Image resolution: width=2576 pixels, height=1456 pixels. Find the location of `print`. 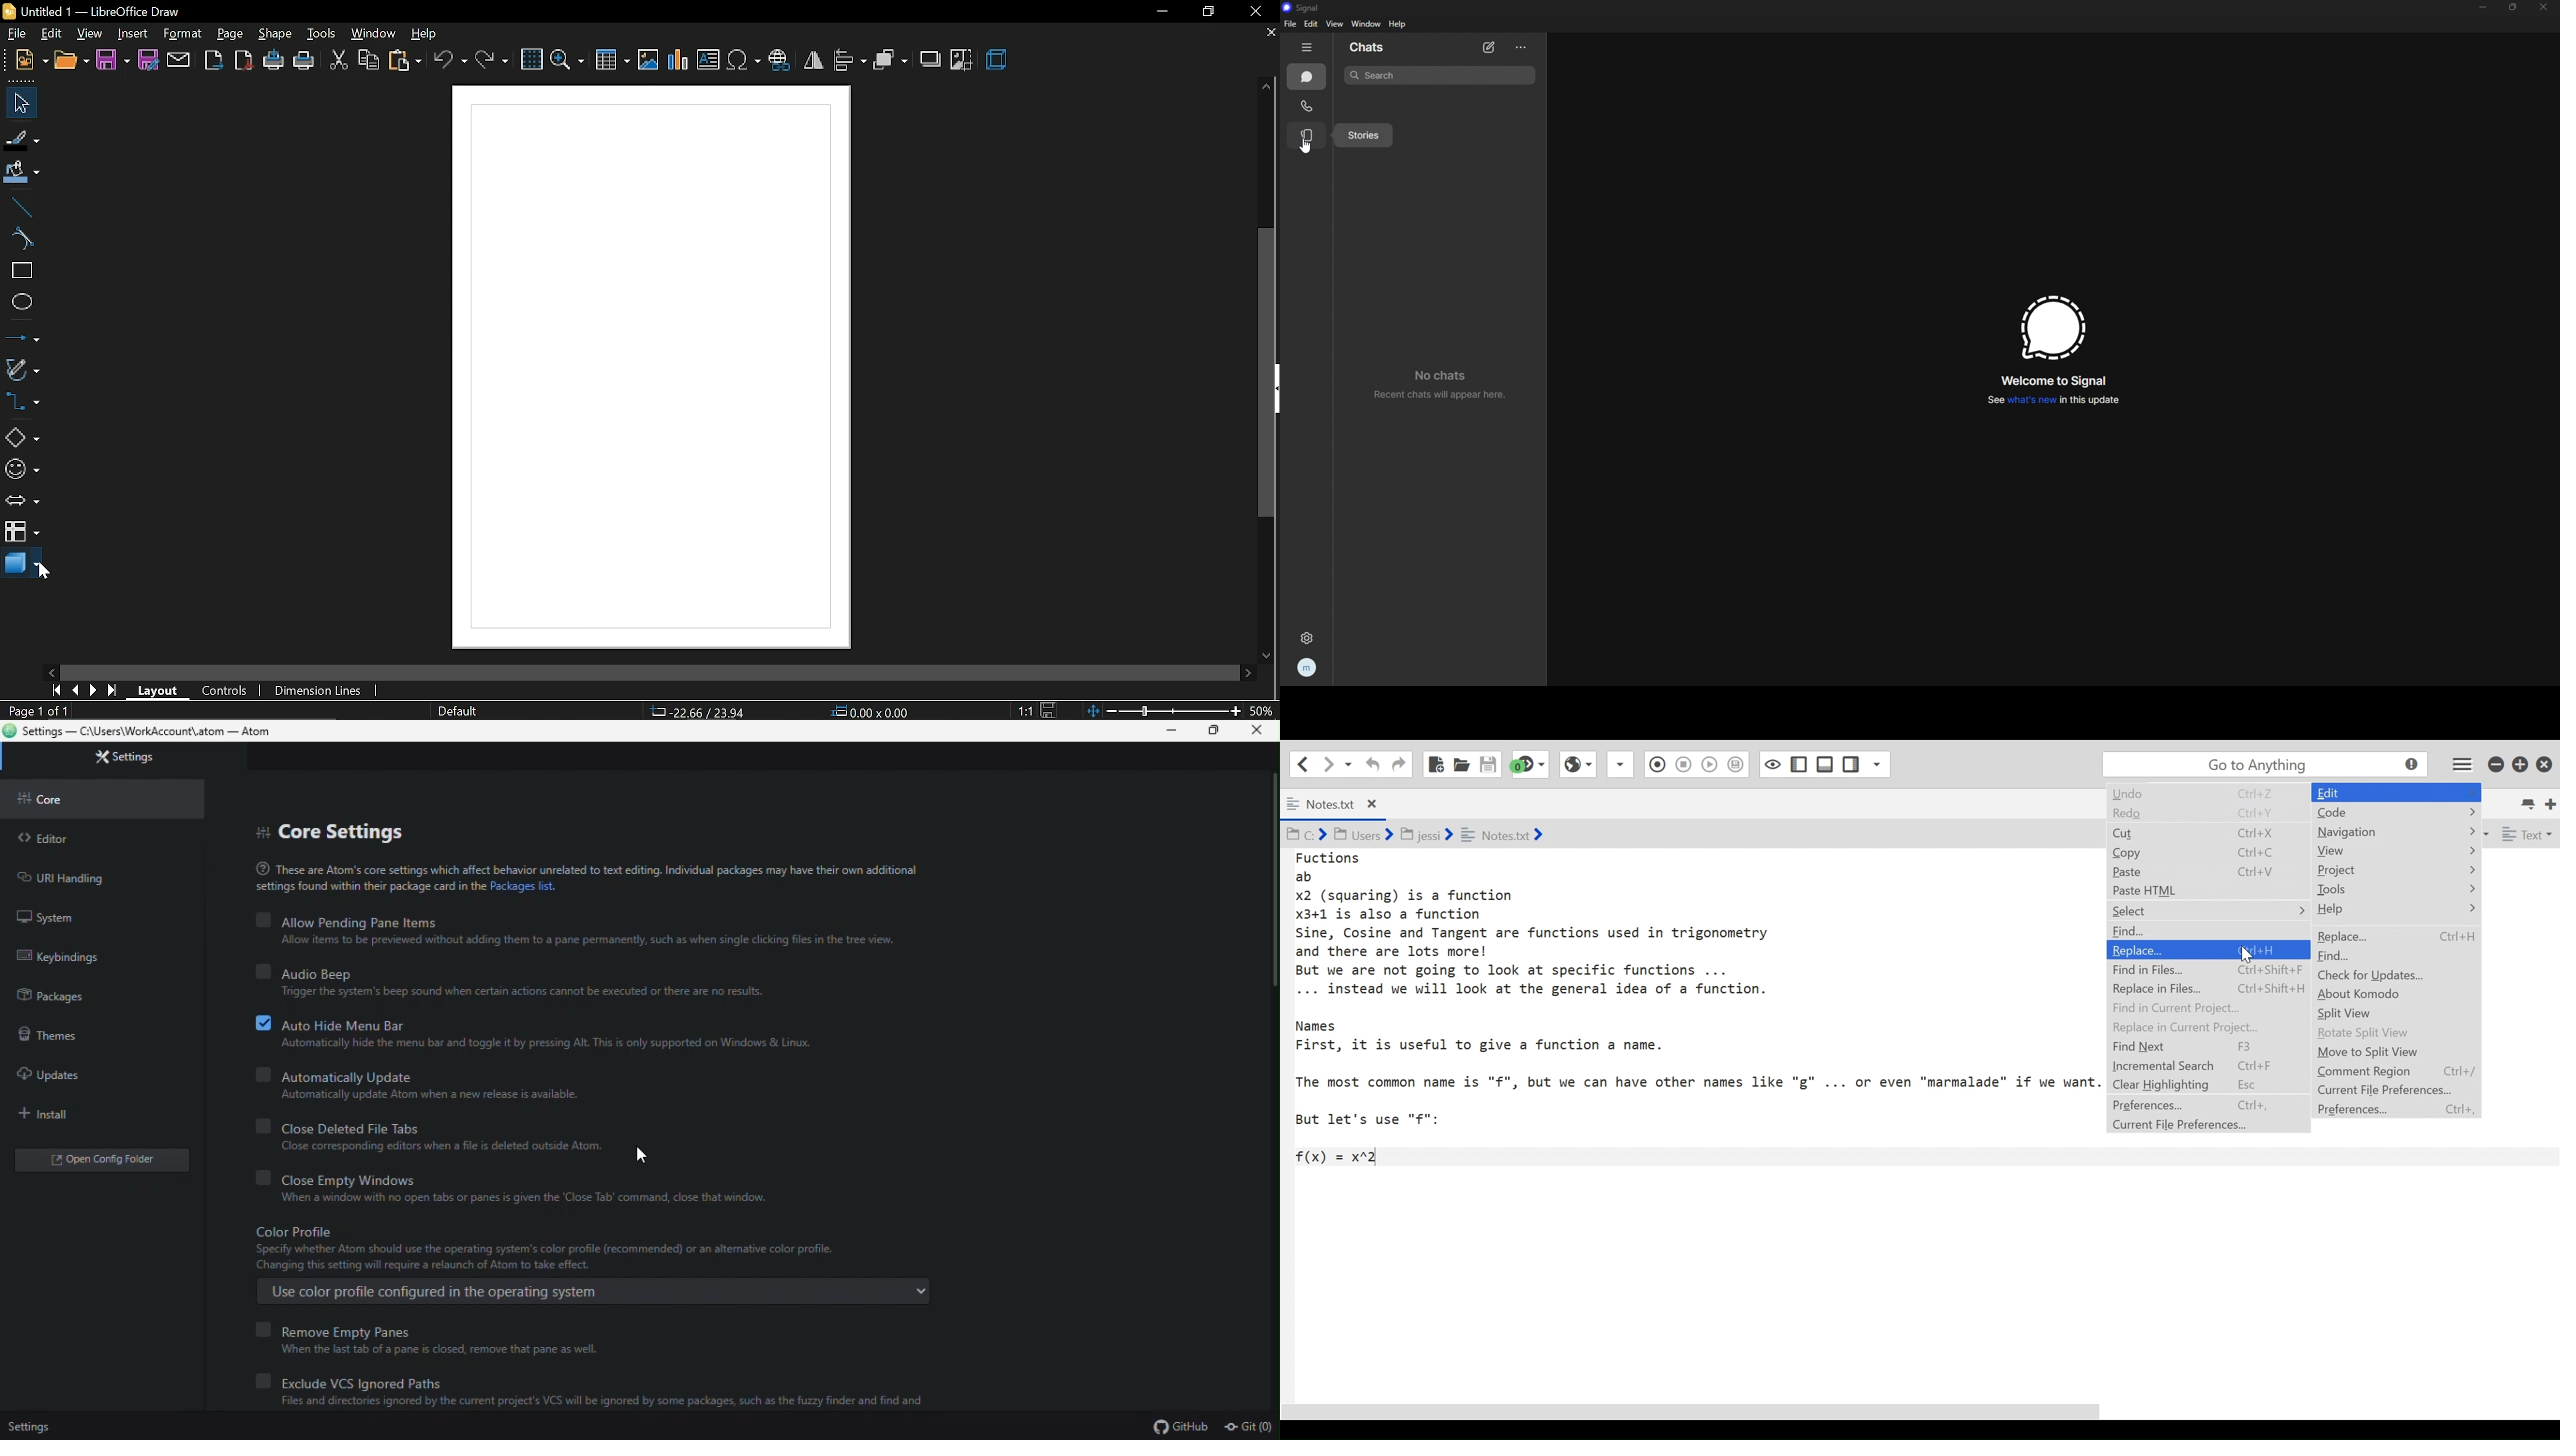

print is located at coordinates (305, 61).